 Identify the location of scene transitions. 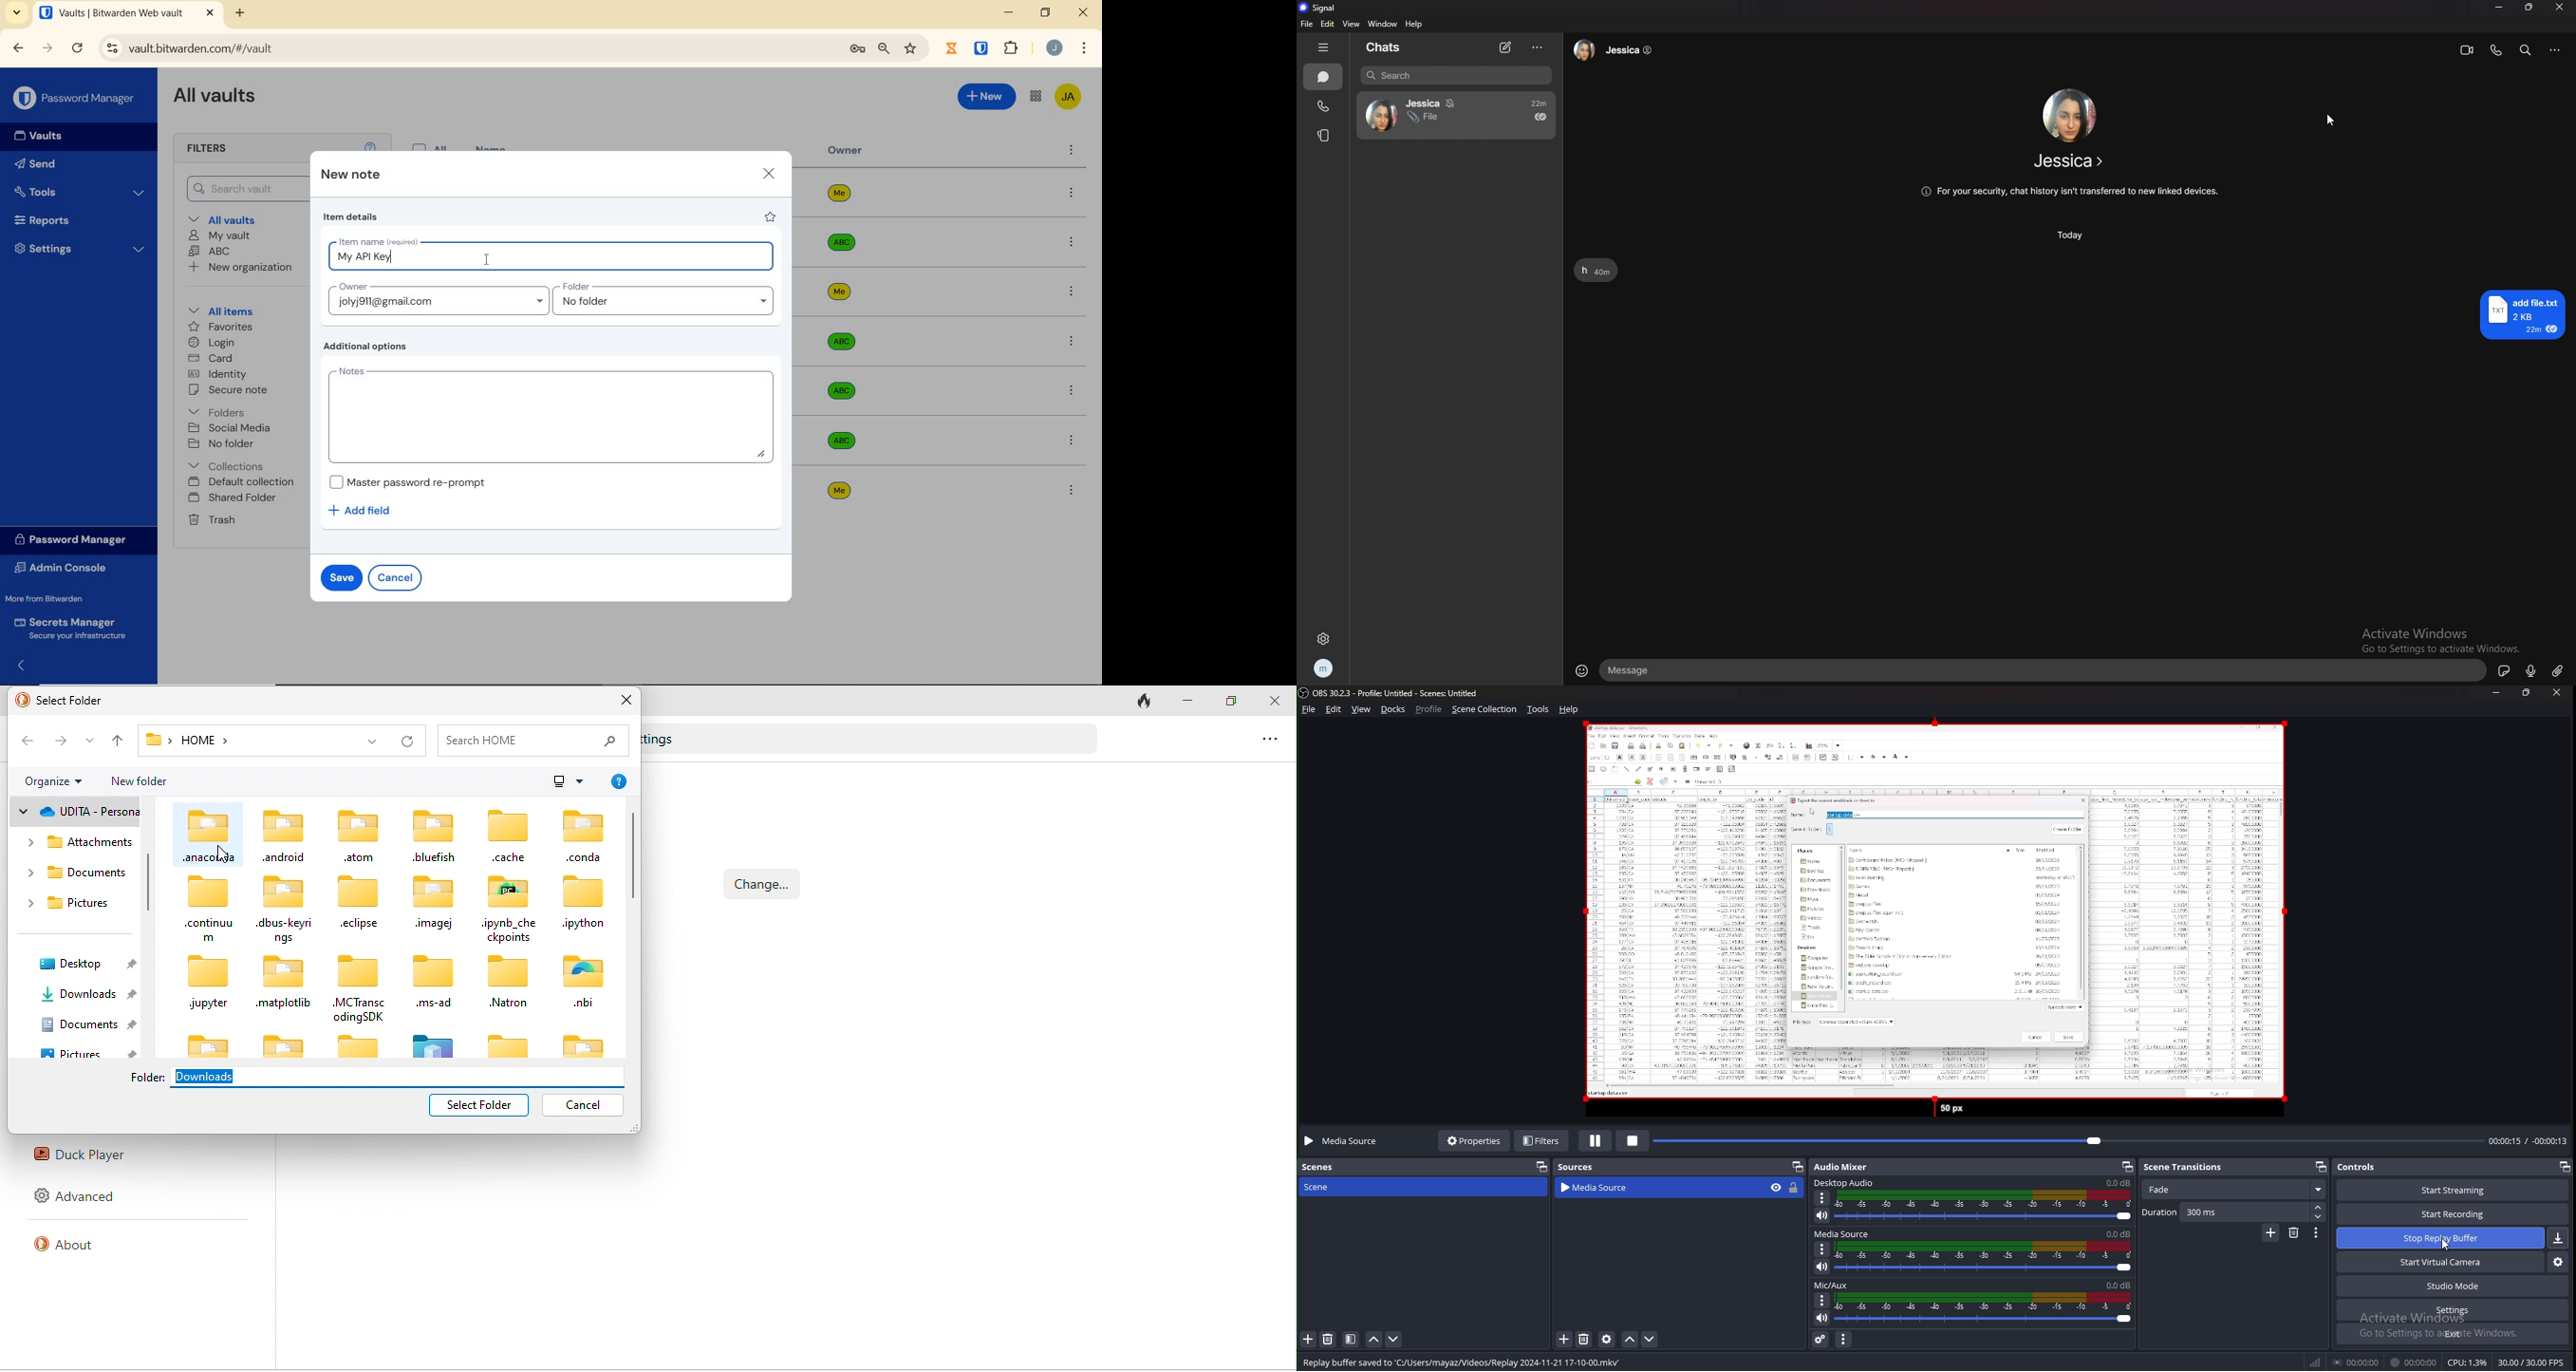
(2192, 1167).